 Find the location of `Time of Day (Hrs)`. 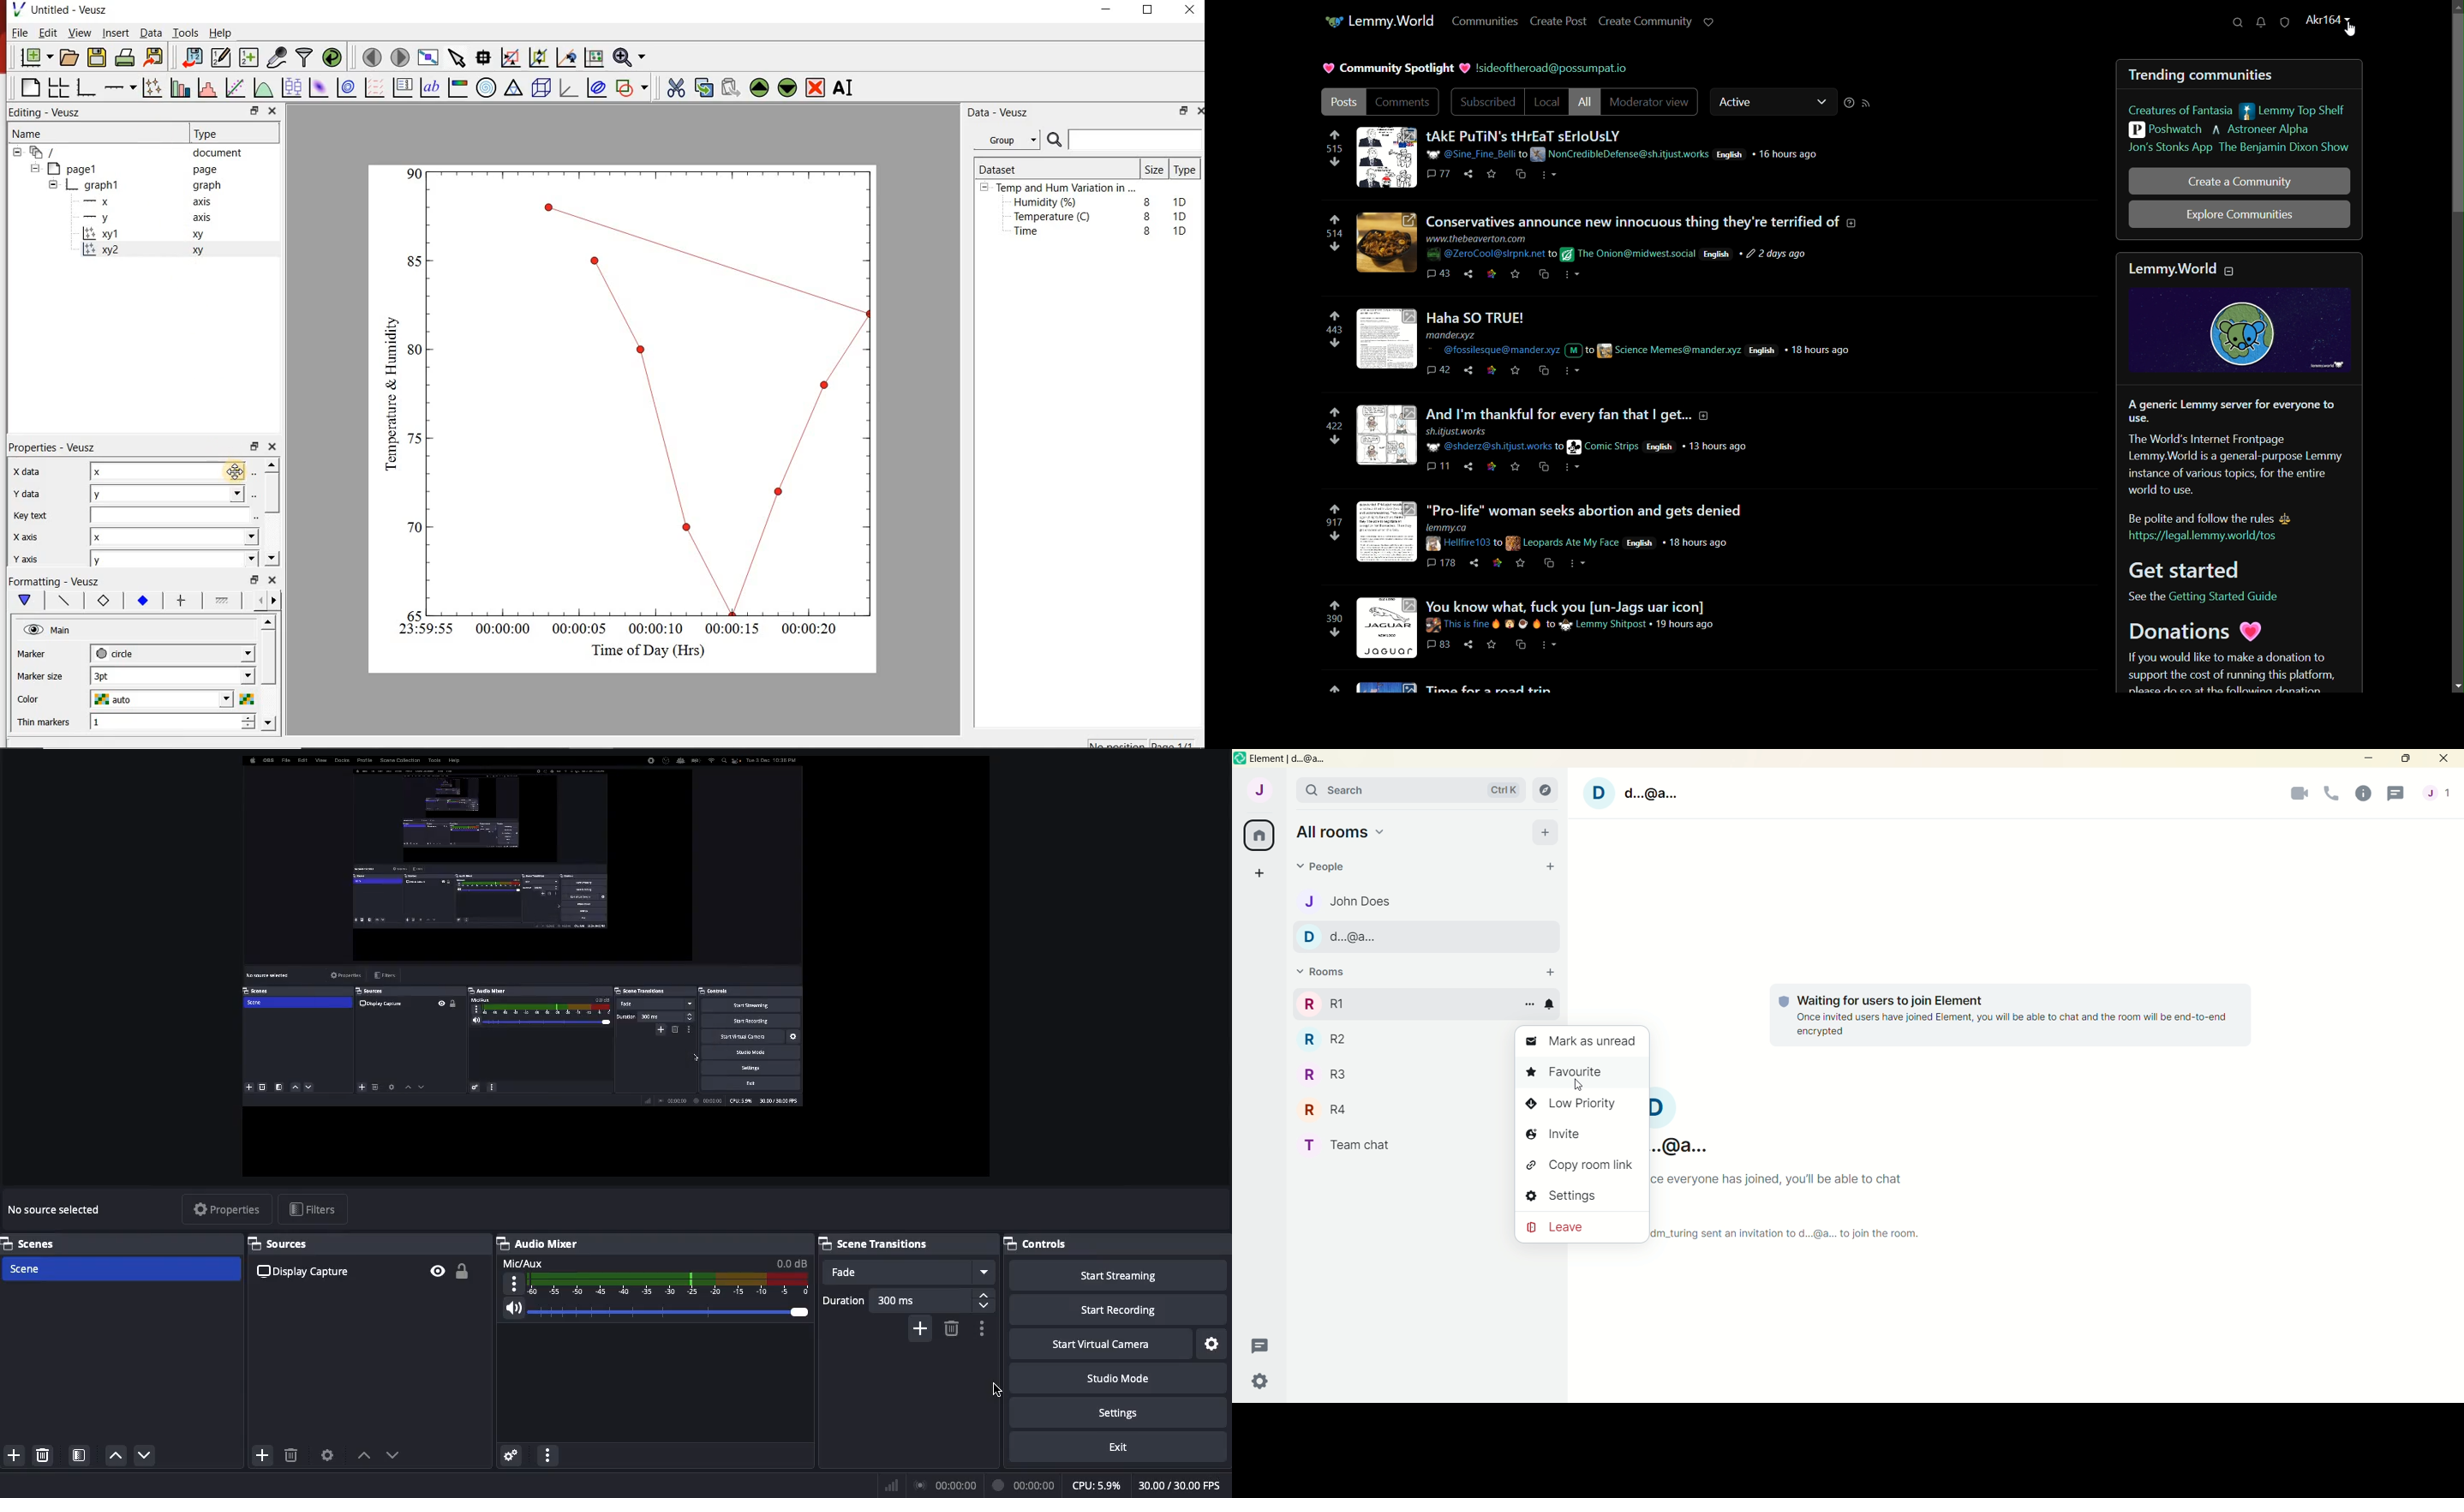

Time of Day (Hrs) is located at coordinates (643, 650).